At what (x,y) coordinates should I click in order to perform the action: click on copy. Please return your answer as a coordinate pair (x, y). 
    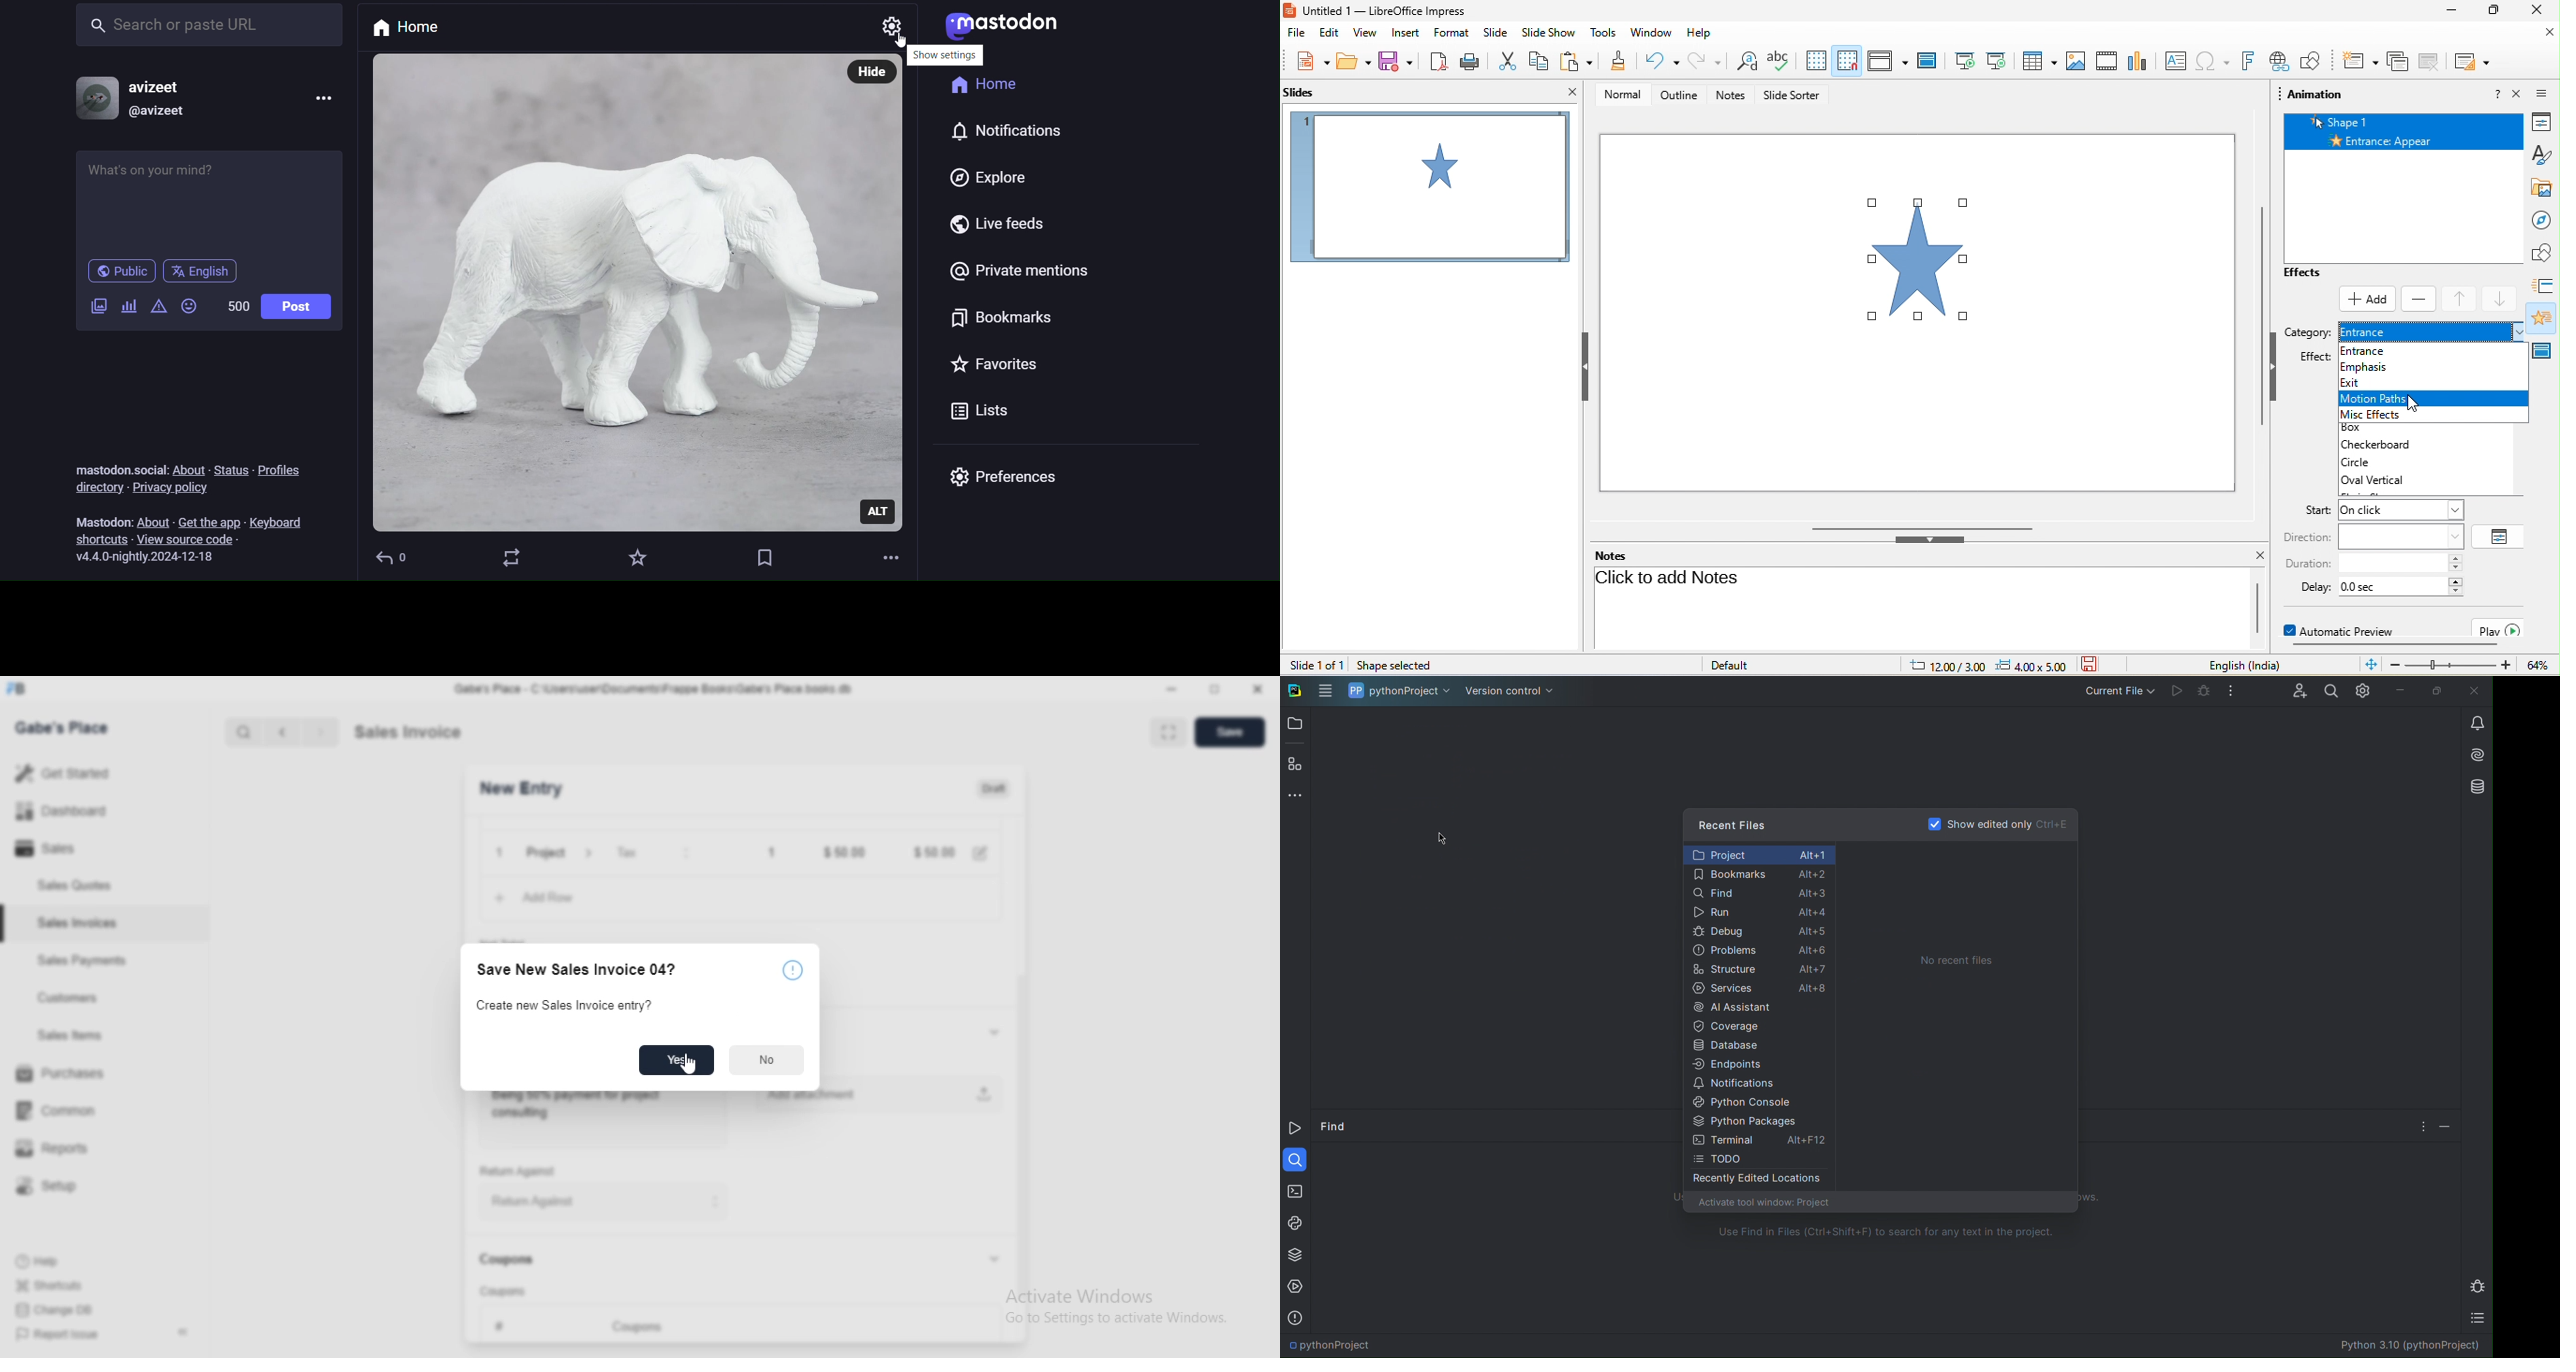
    Looking at the image, I should click on (1541, 61).